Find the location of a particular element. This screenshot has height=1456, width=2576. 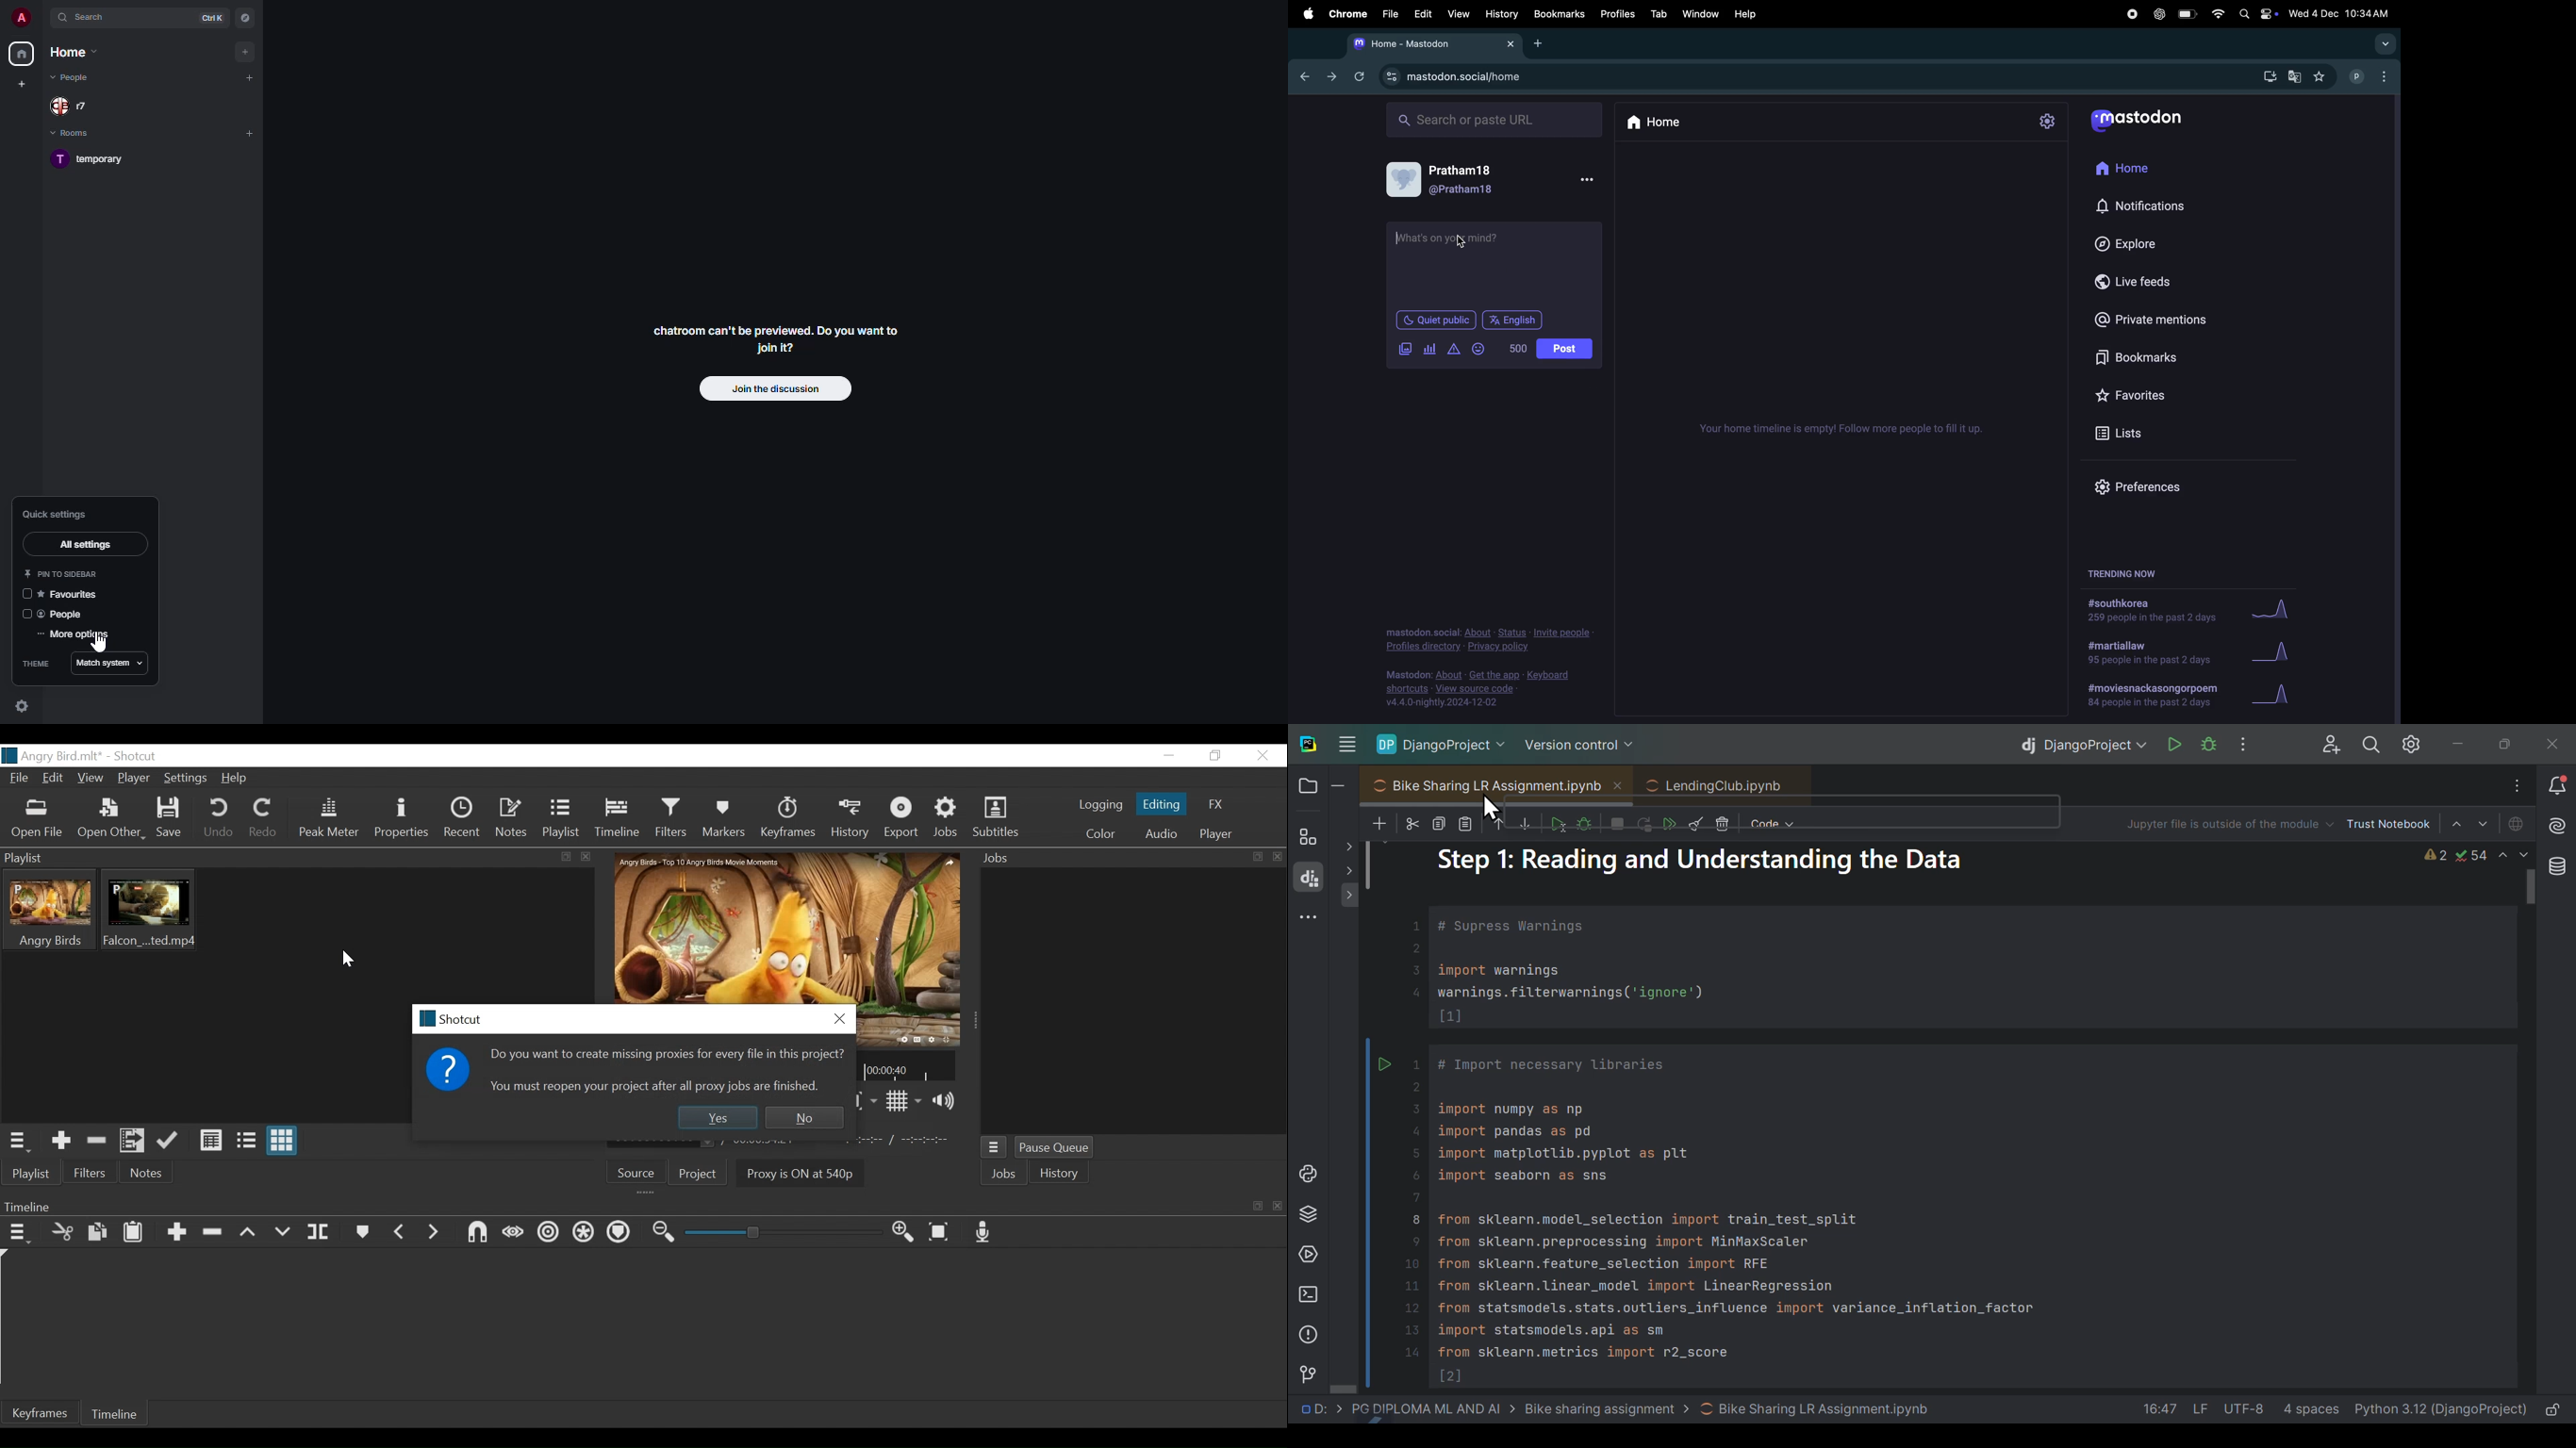

match system is located at coordinates (111, 664).